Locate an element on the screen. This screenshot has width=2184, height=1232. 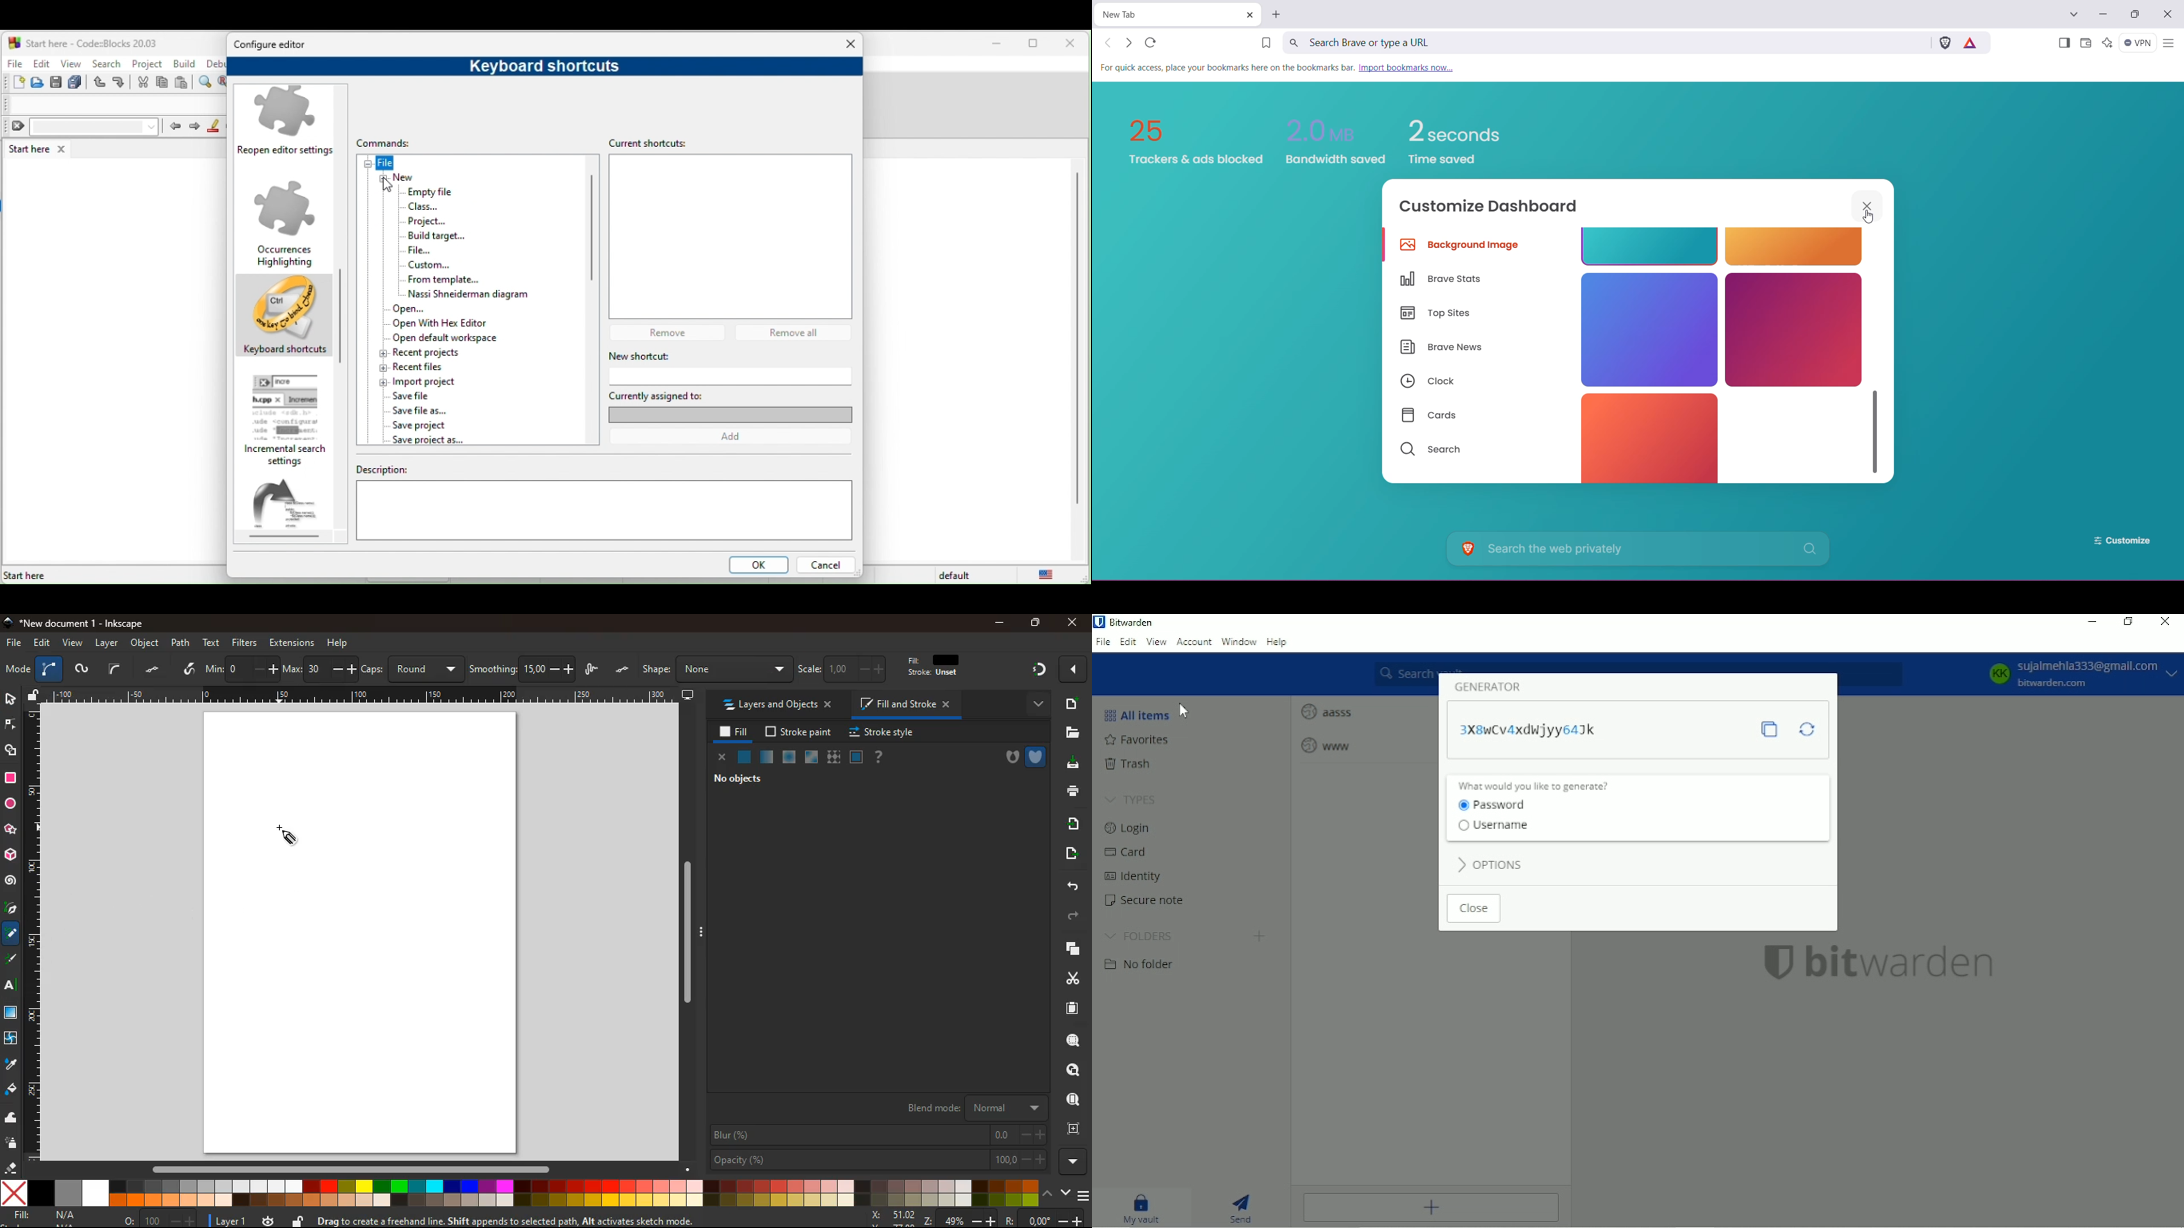
Types is located at coordinates (1132, 798).